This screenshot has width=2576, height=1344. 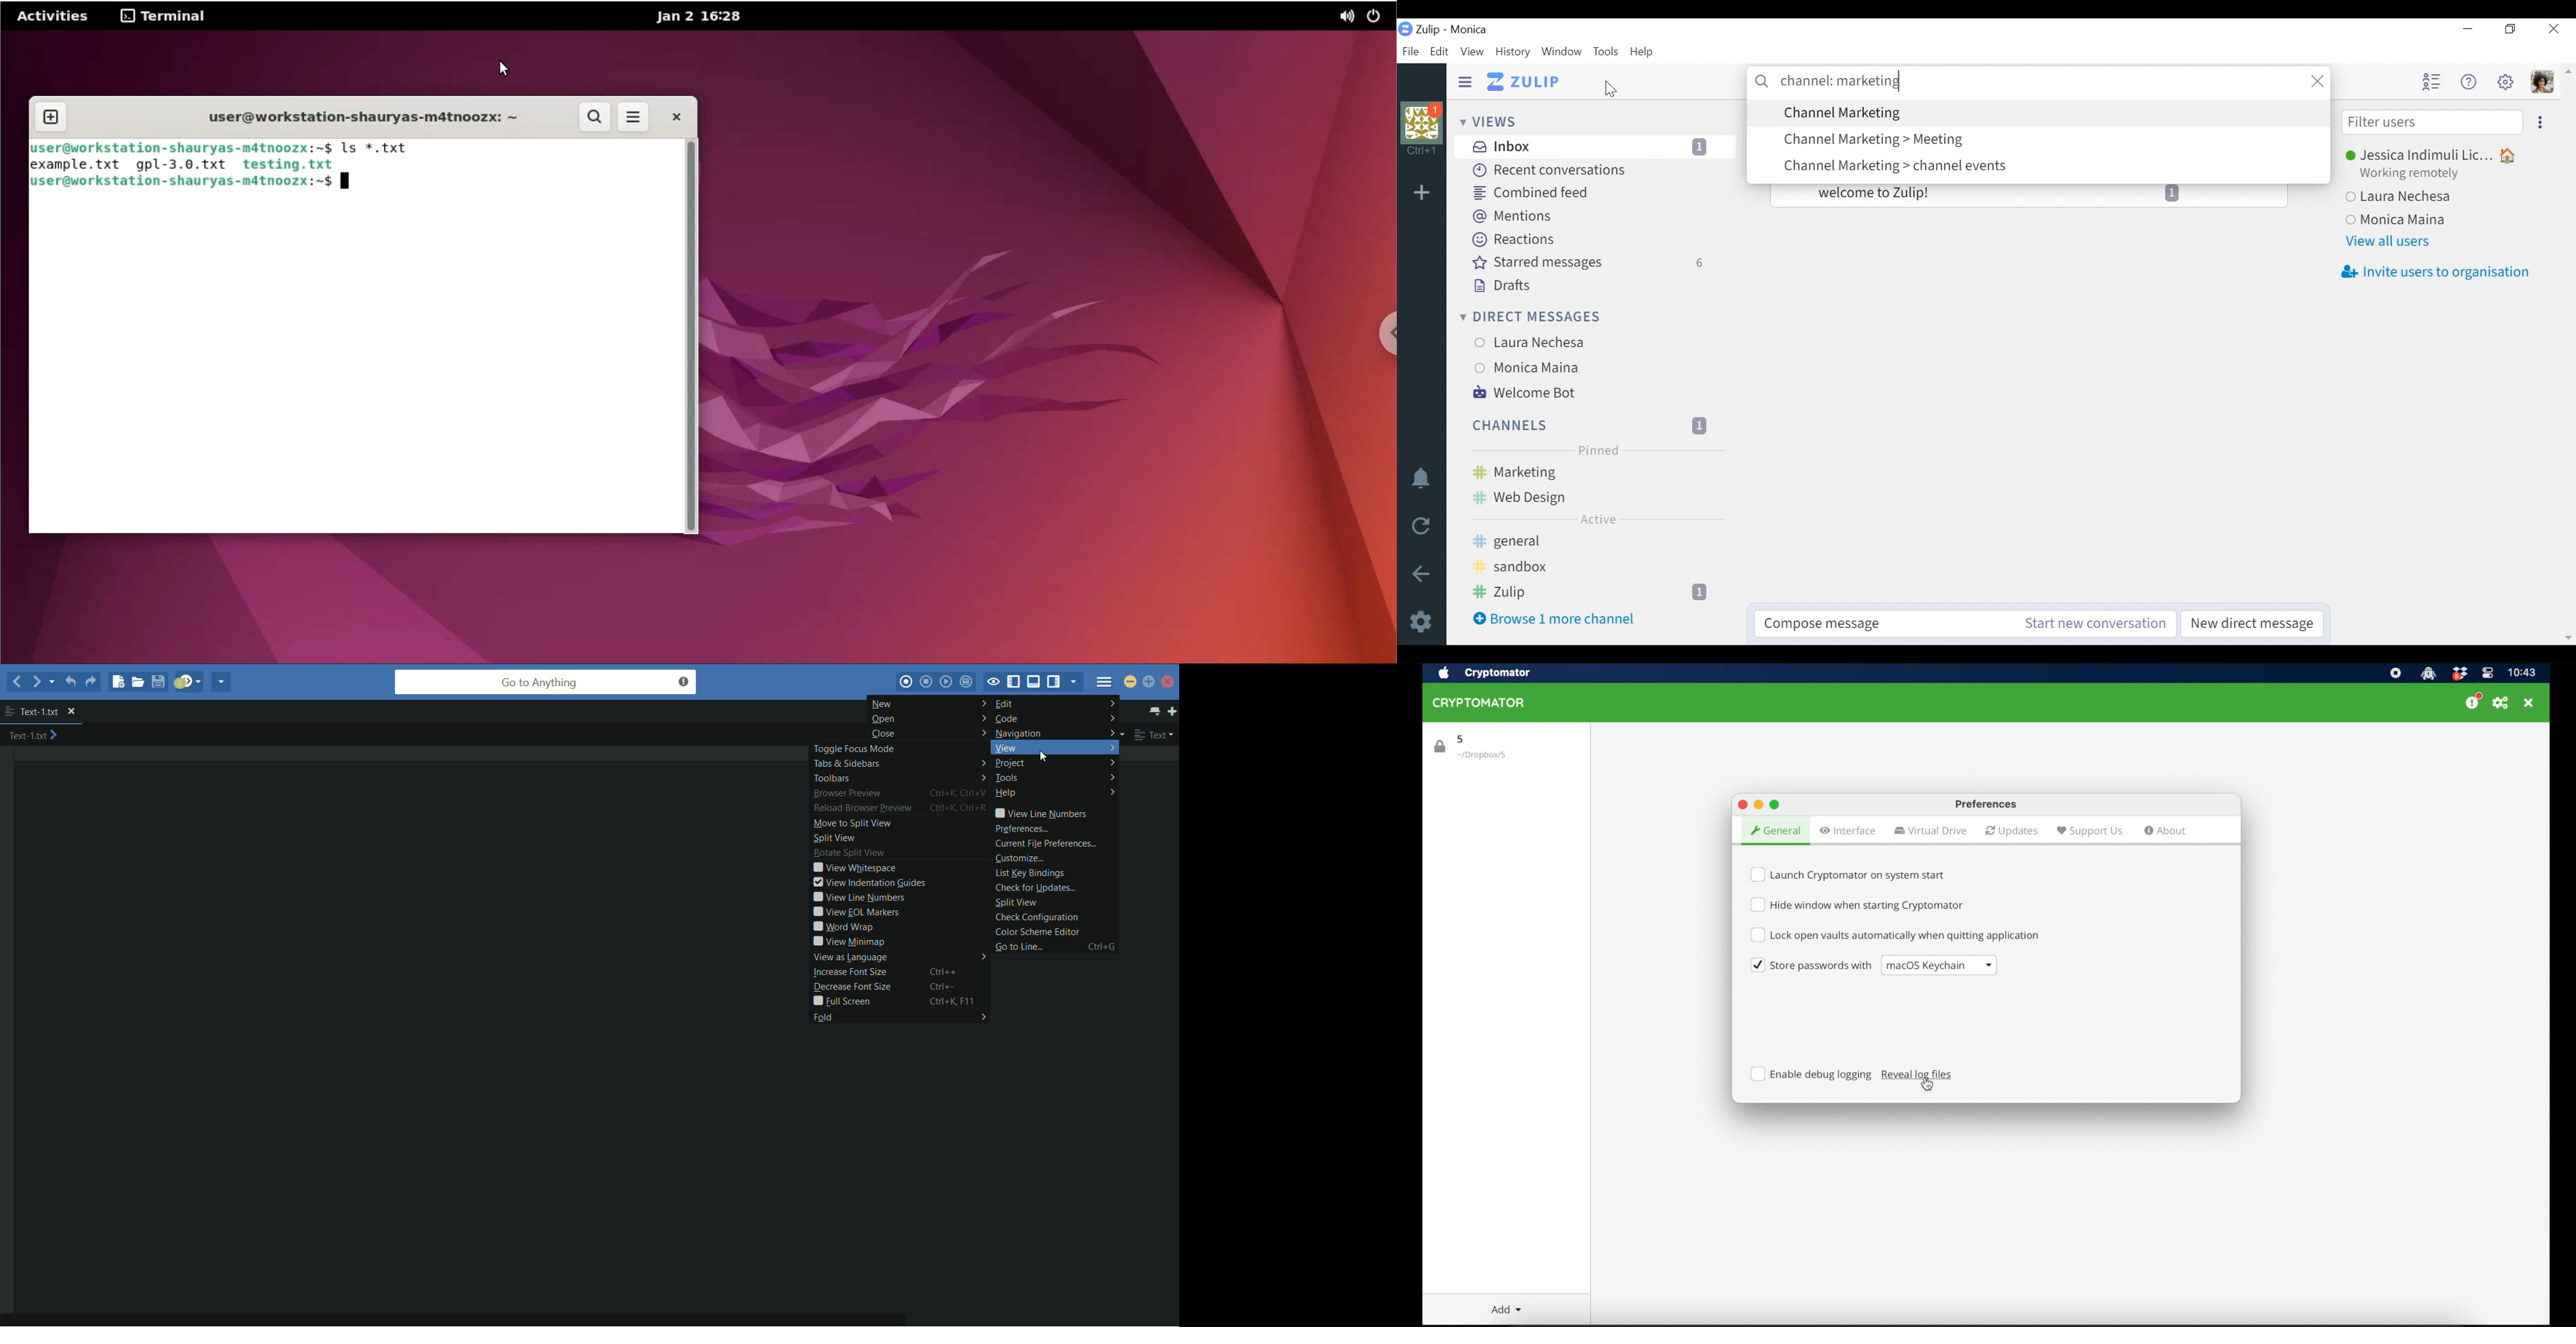 What do you see at coordinates (2432, 82) in the screenshot?
I see `Hide user list` at bounding box center [2432, 82].